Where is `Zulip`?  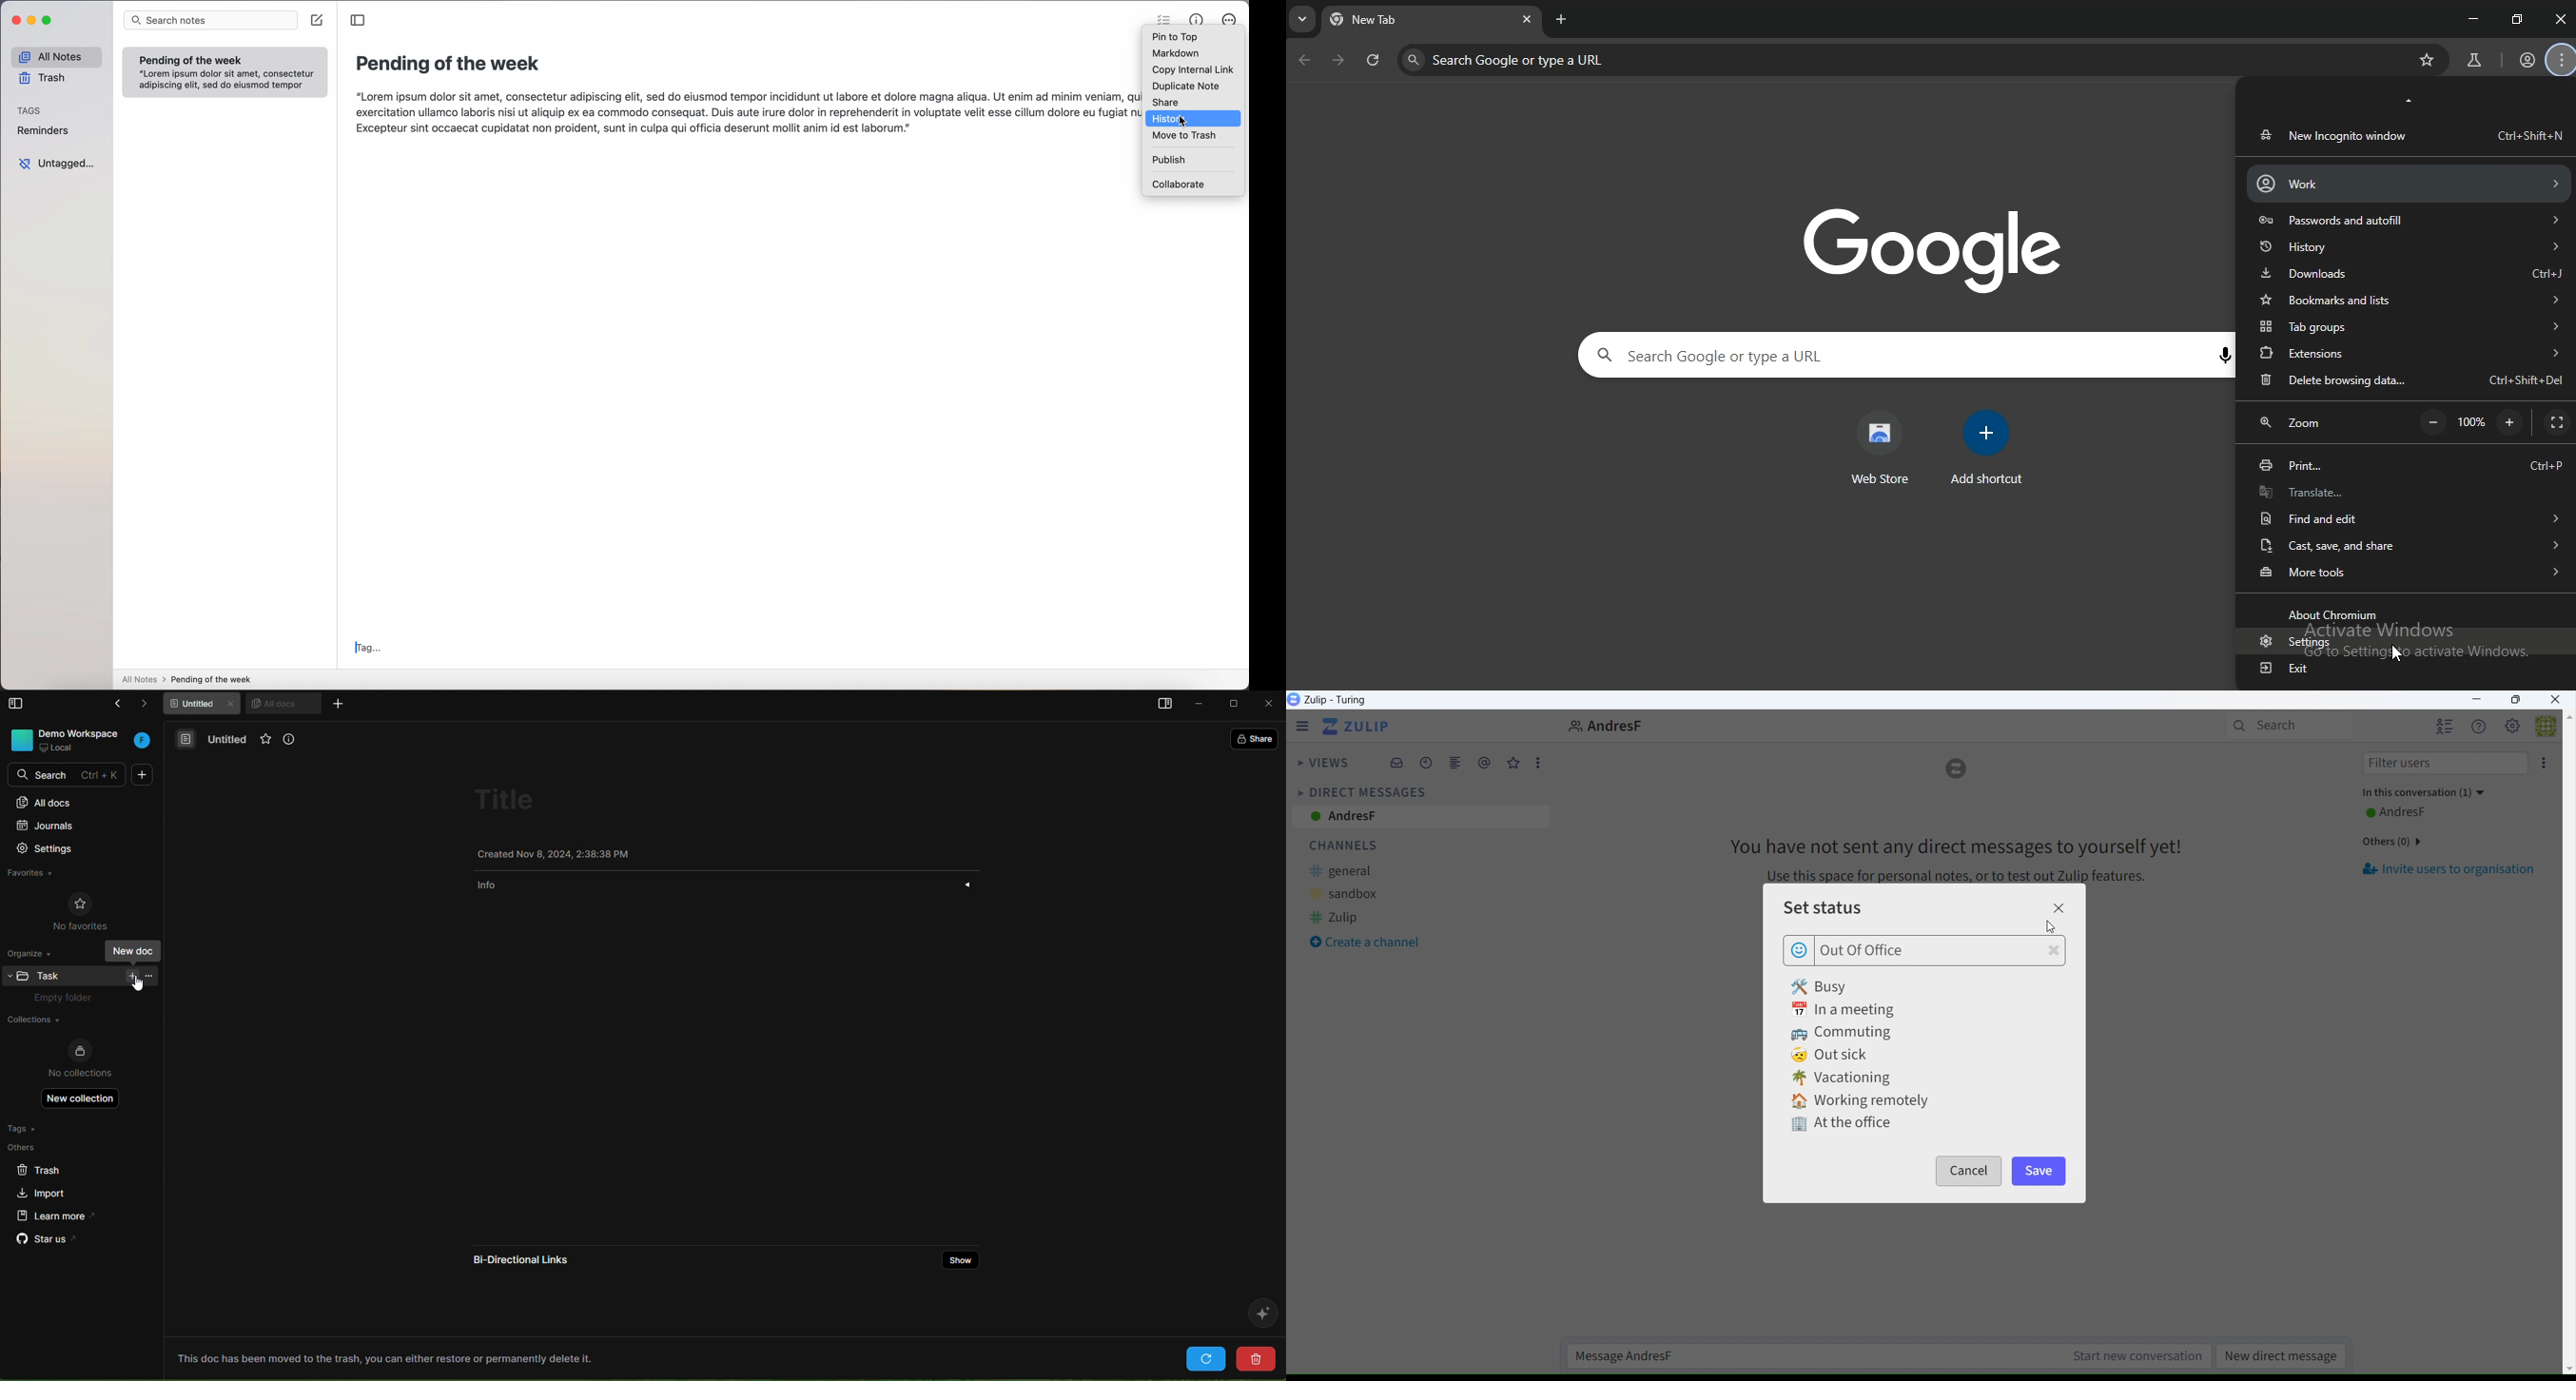
Zulip is located at coordinates (1333, 700).